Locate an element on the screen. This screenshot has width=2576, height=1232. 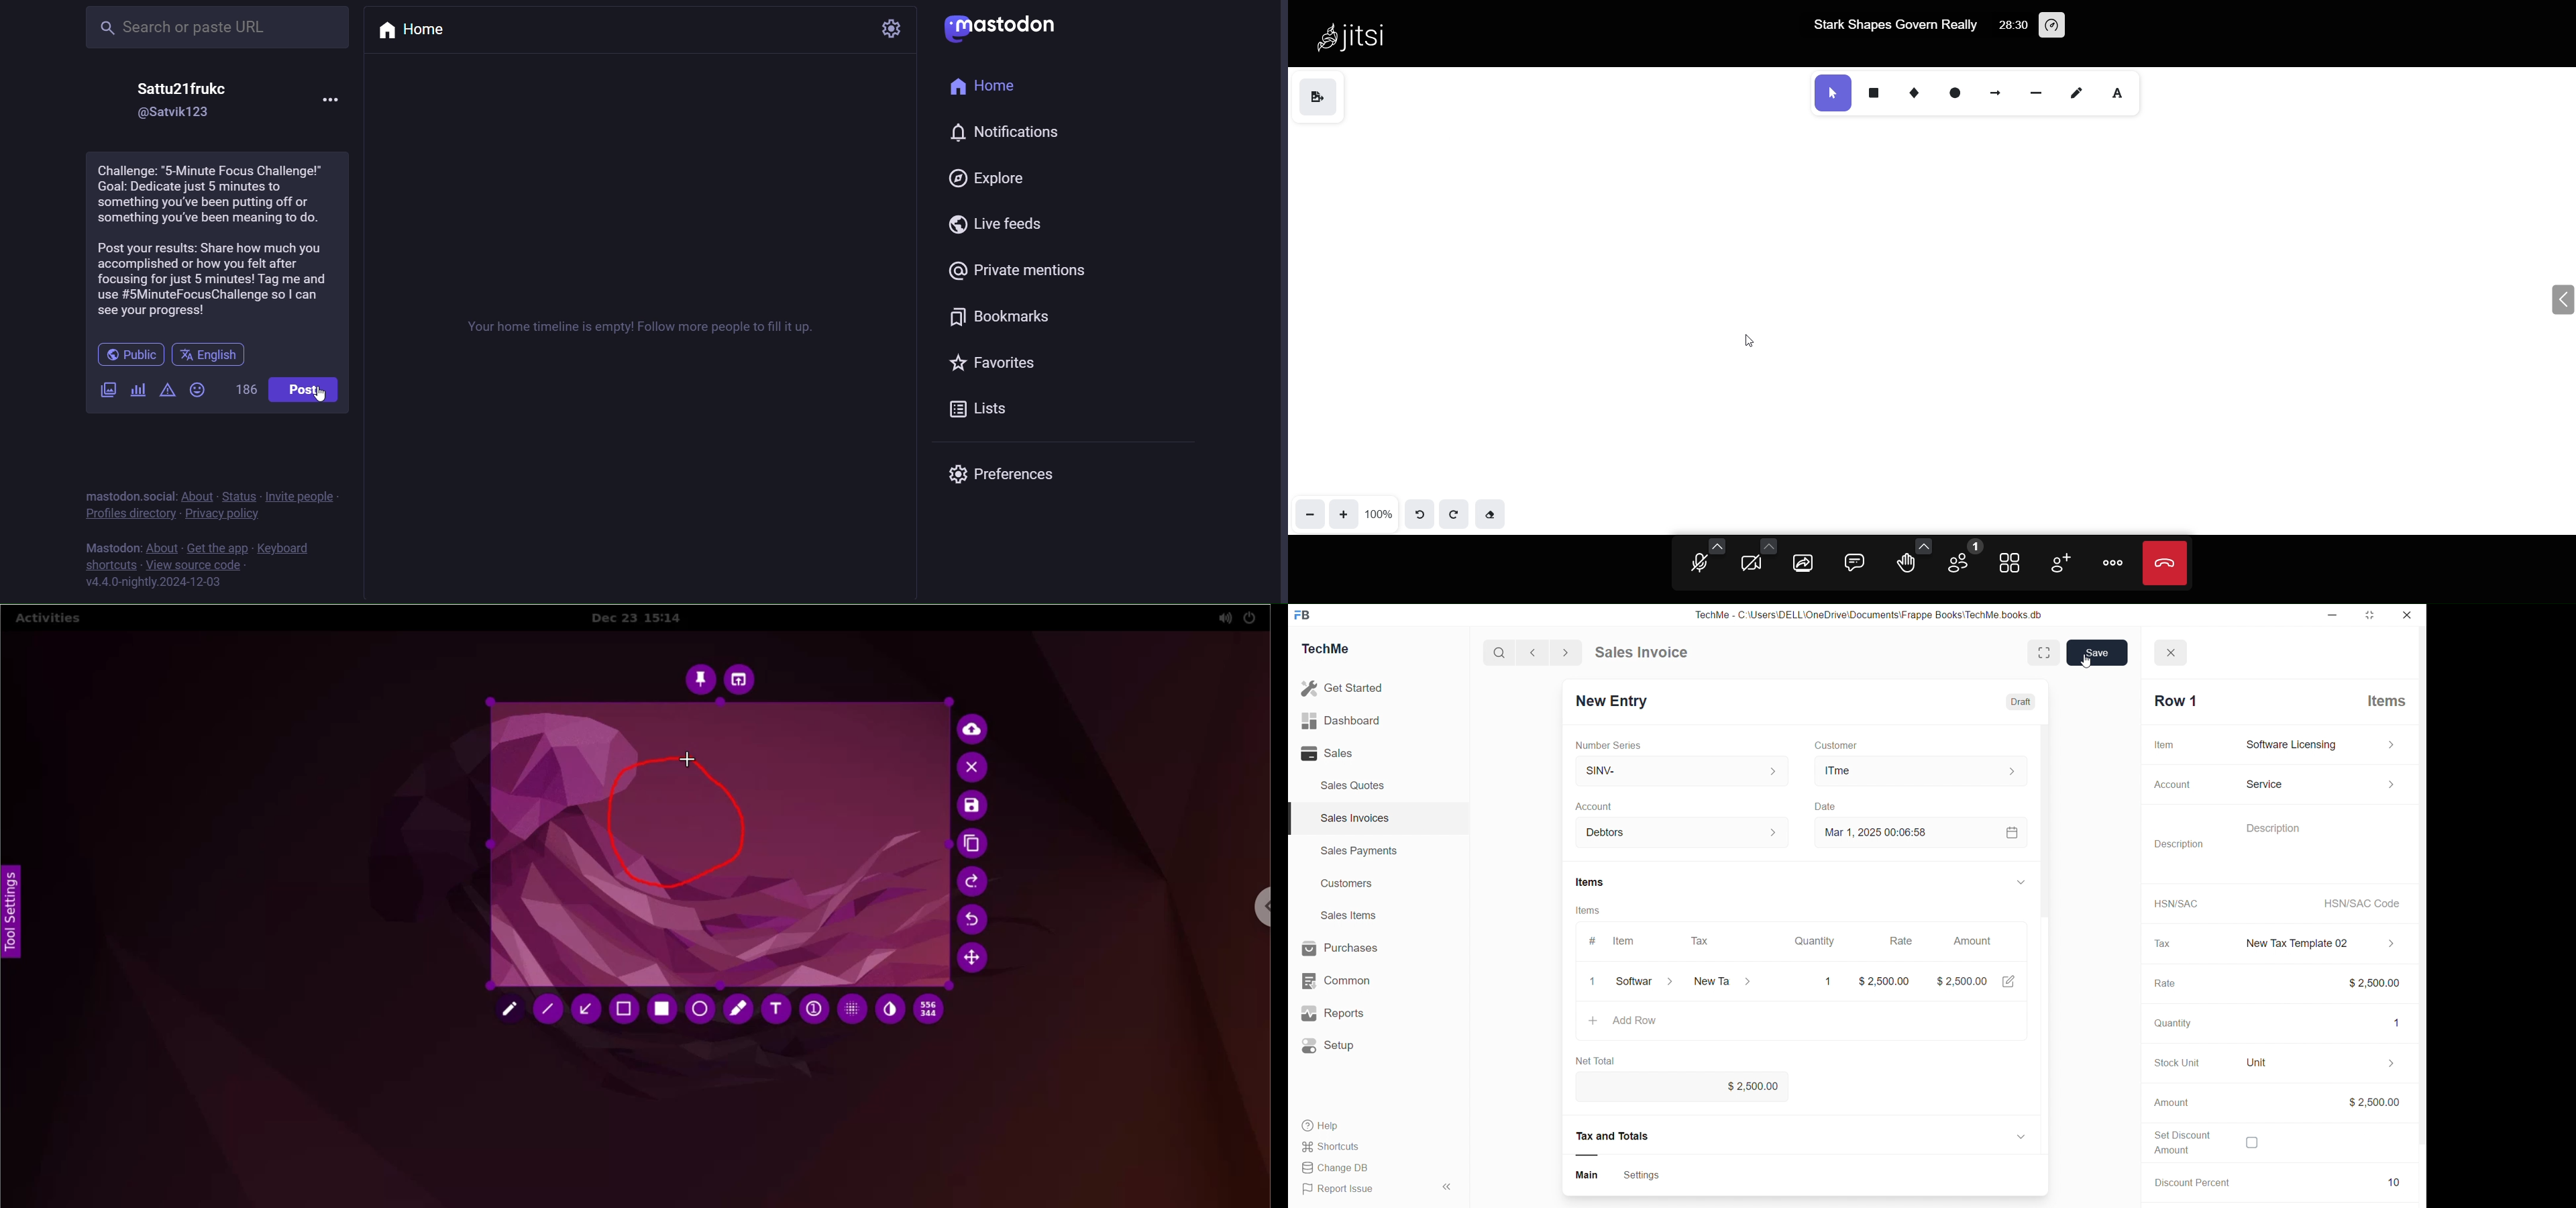
bookmark is located at coordinates (998, 318).